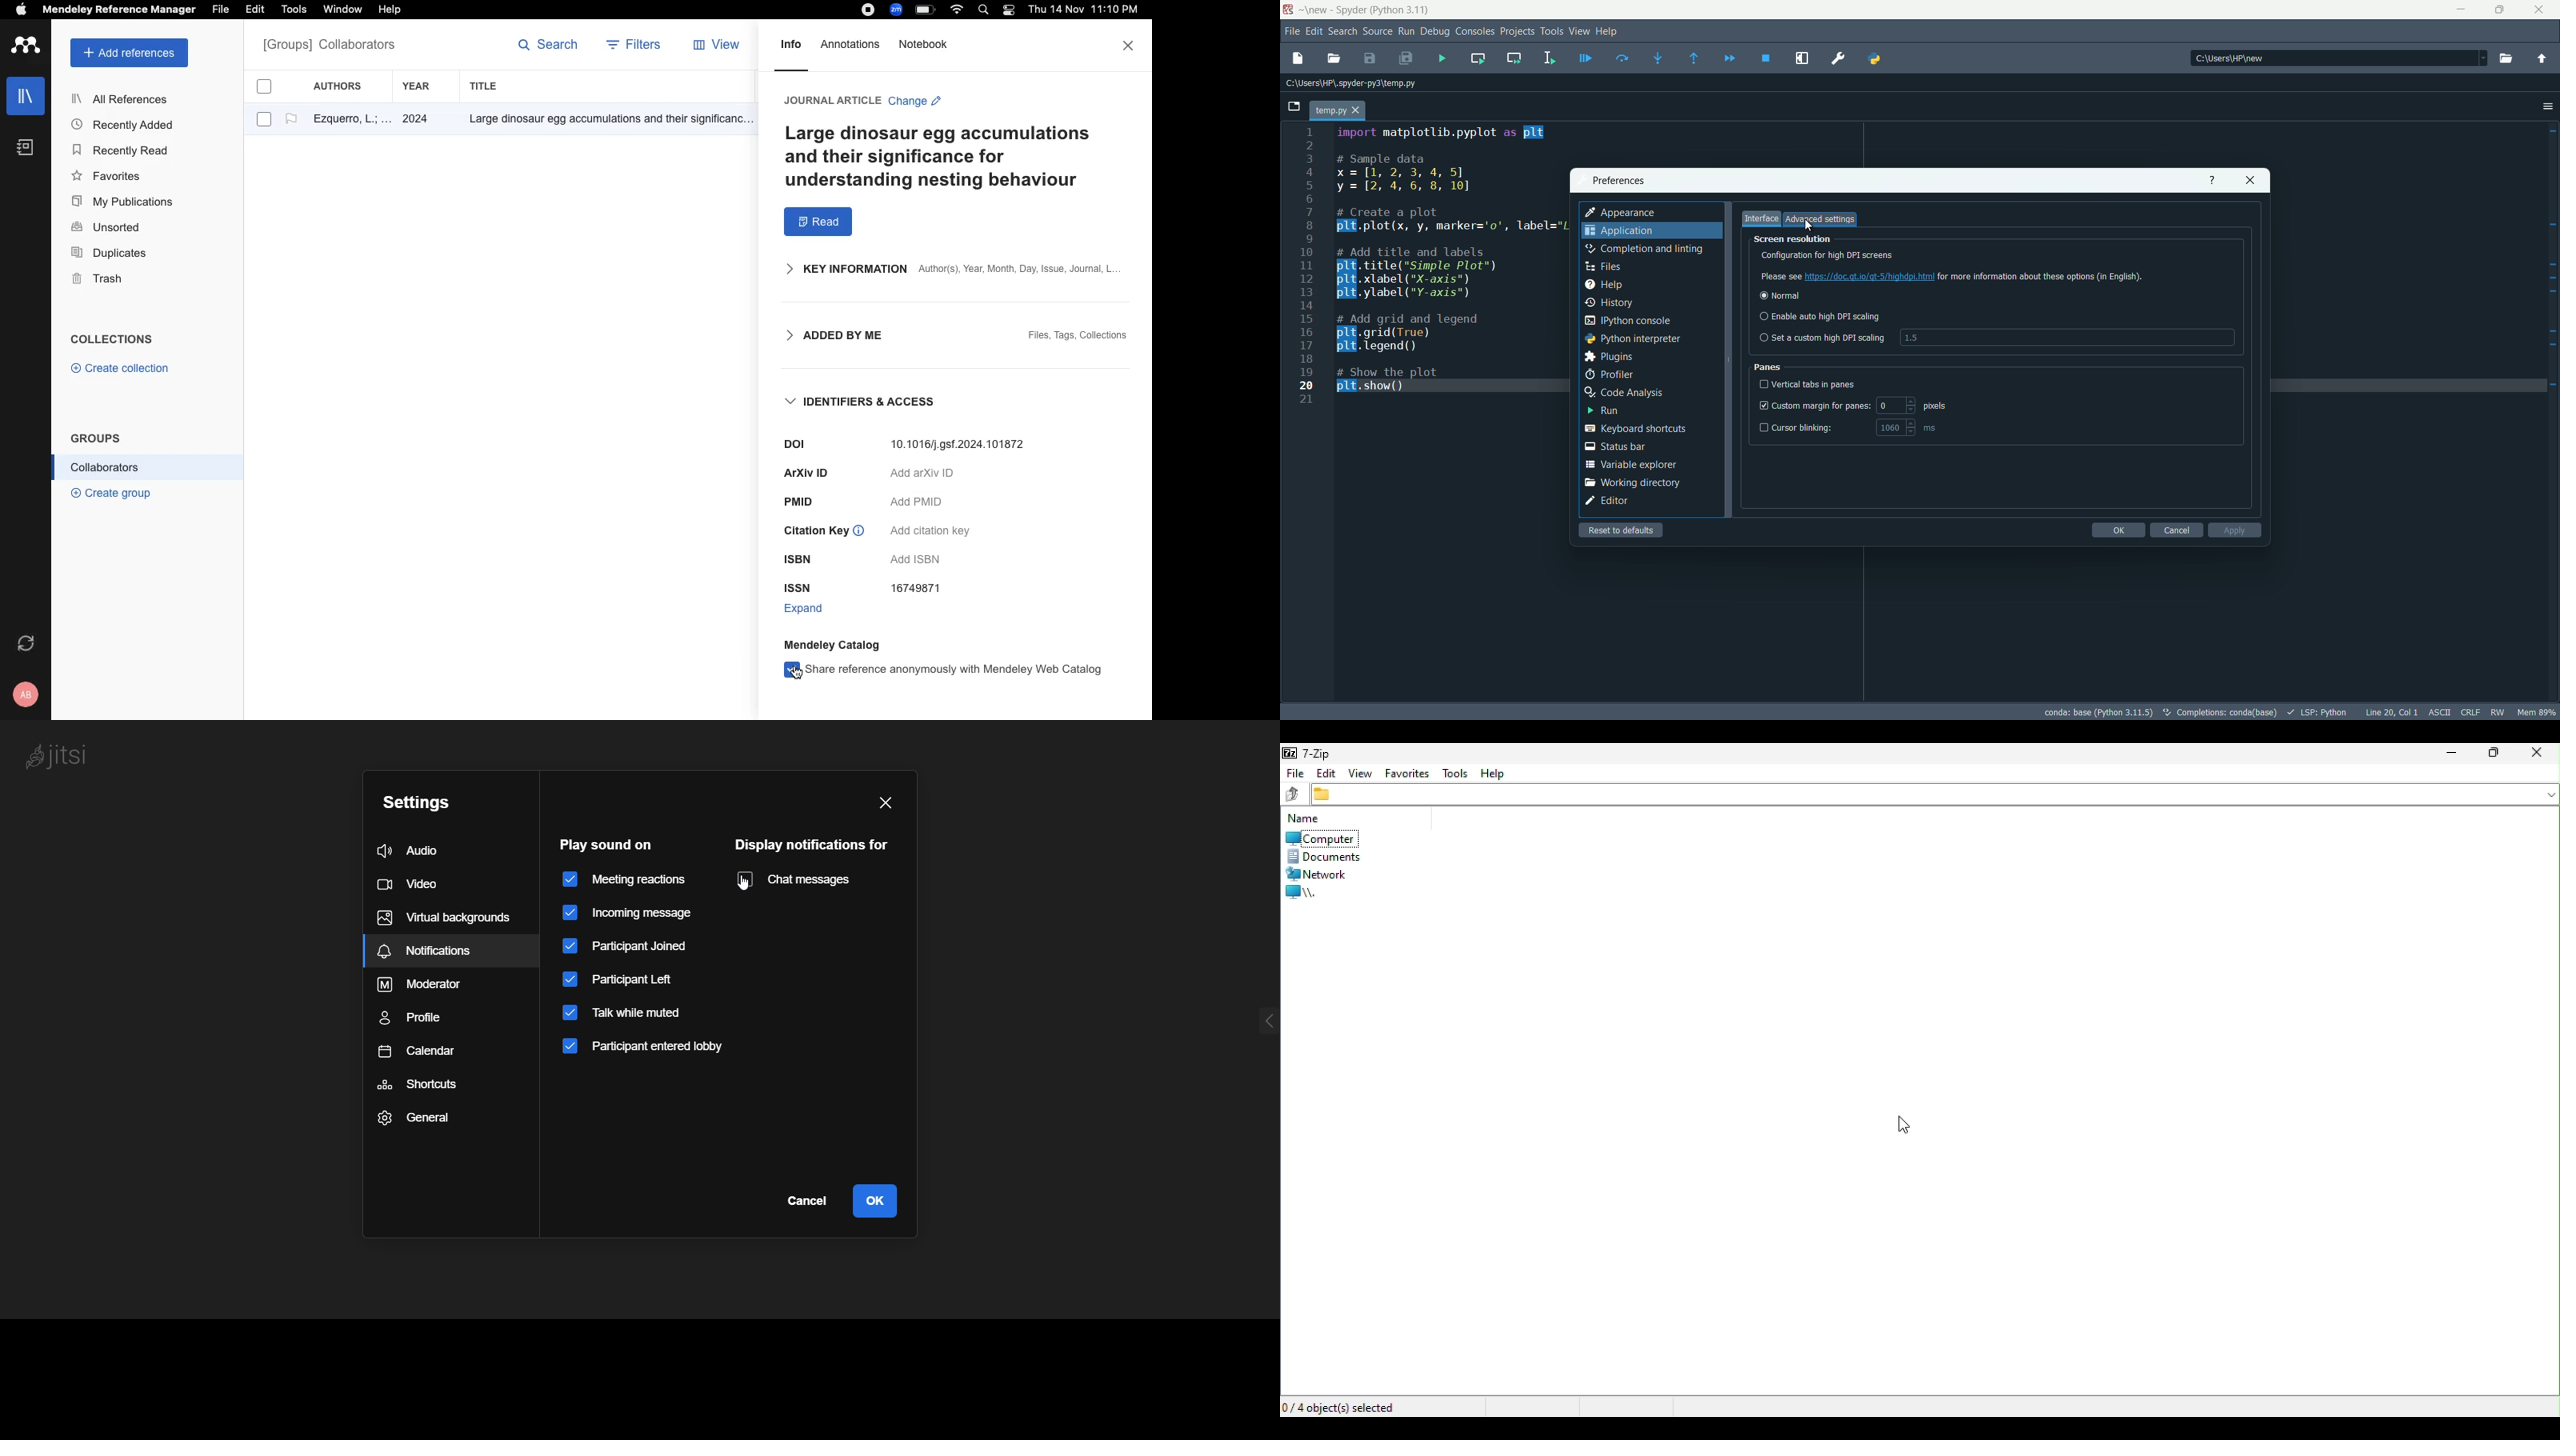  Describe the element at coordinates (799, 587) in the screenshot. I see `ISSN` at that location.